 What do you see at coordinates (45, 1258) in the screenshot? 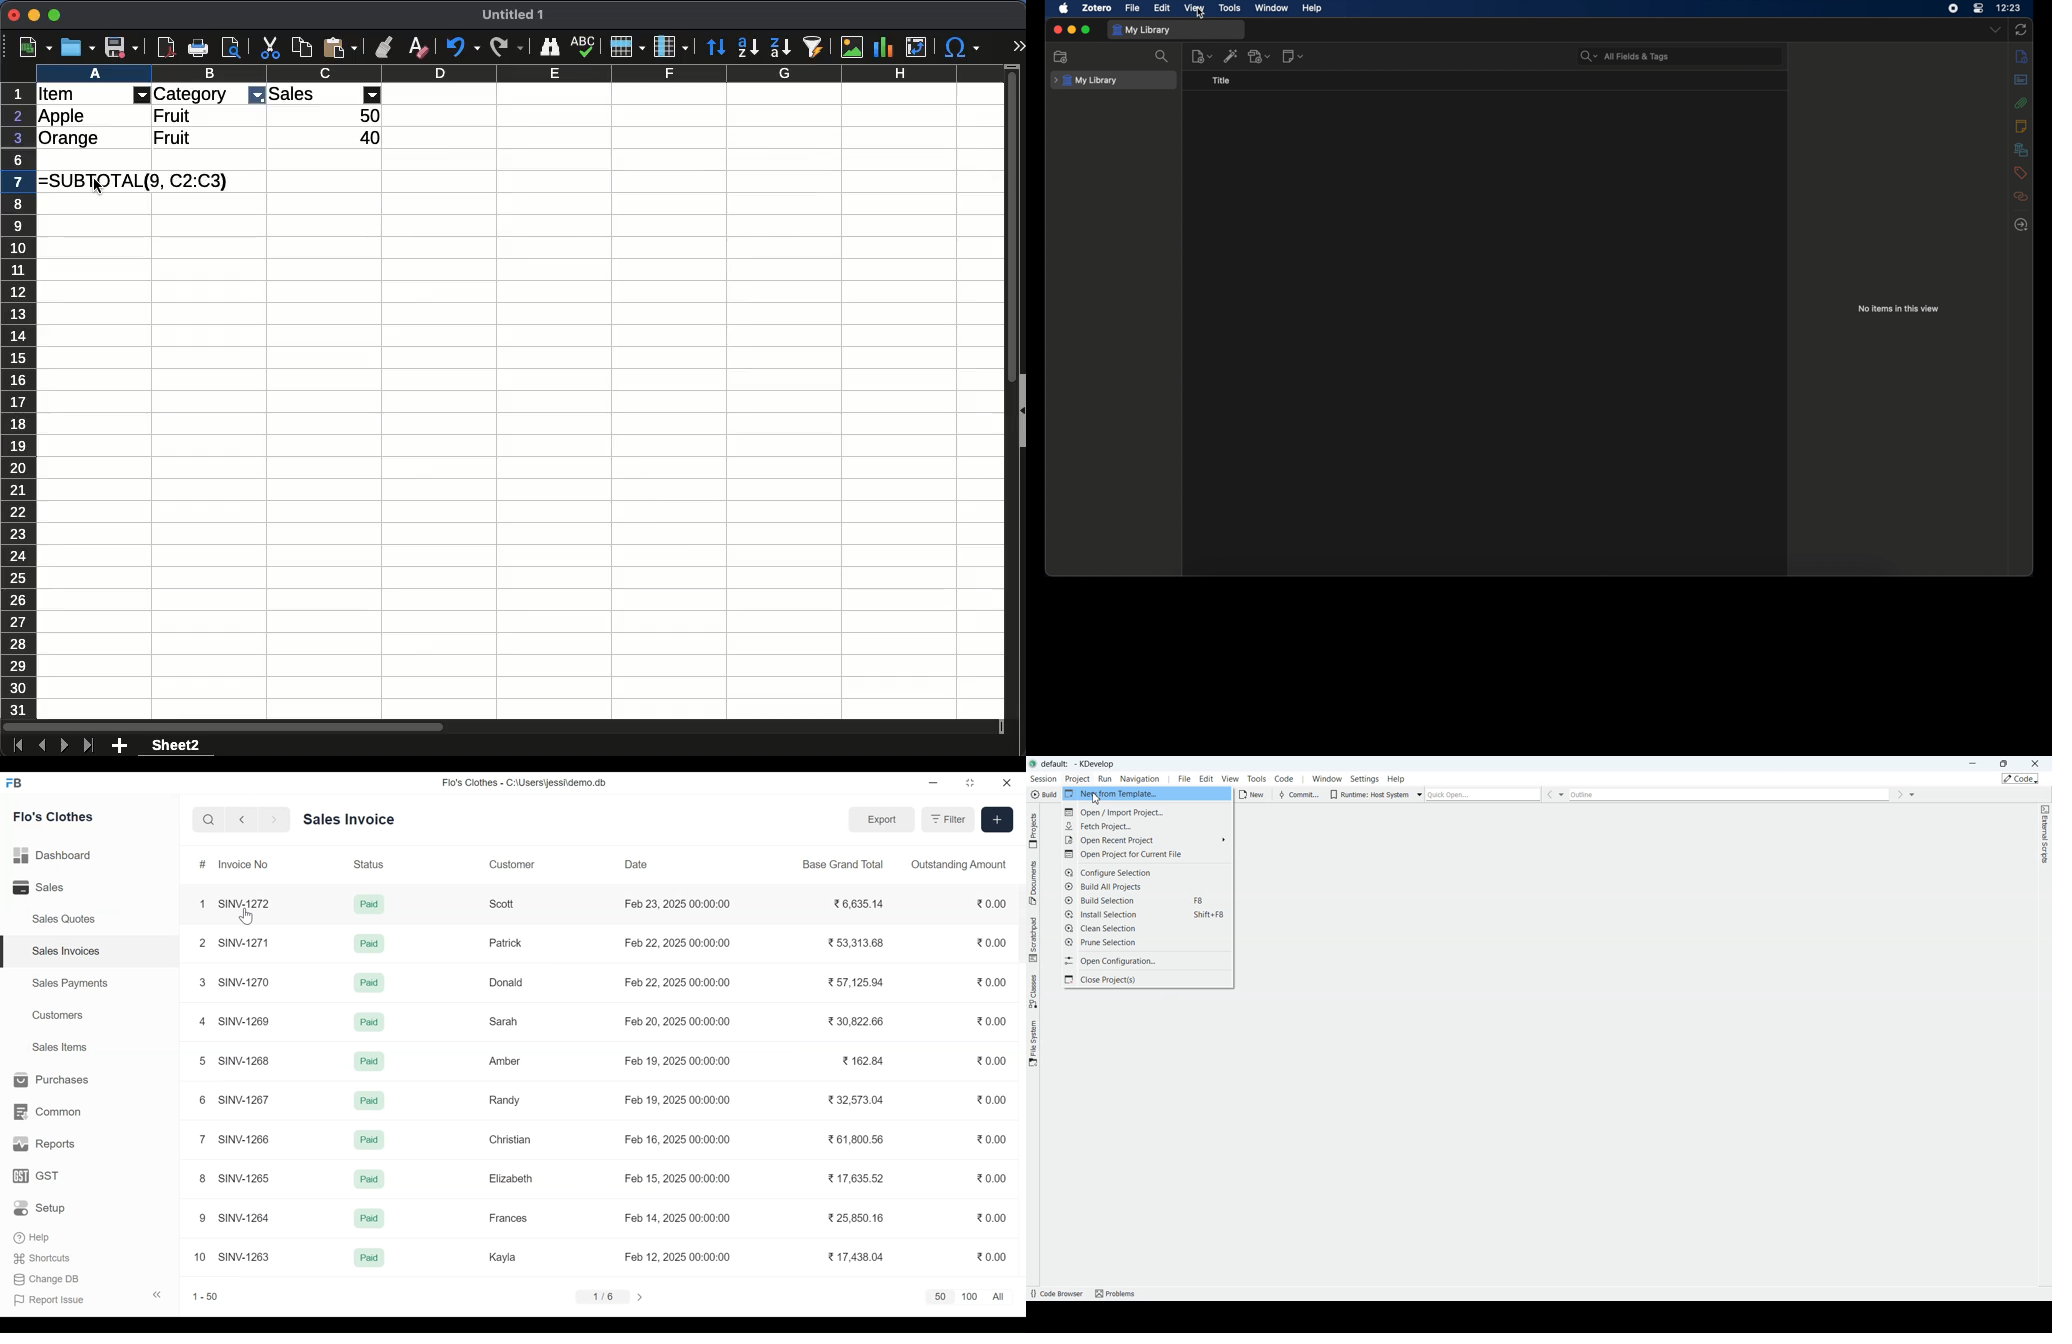
I see `' Shortcuts` at bounding box center [45, 1258].